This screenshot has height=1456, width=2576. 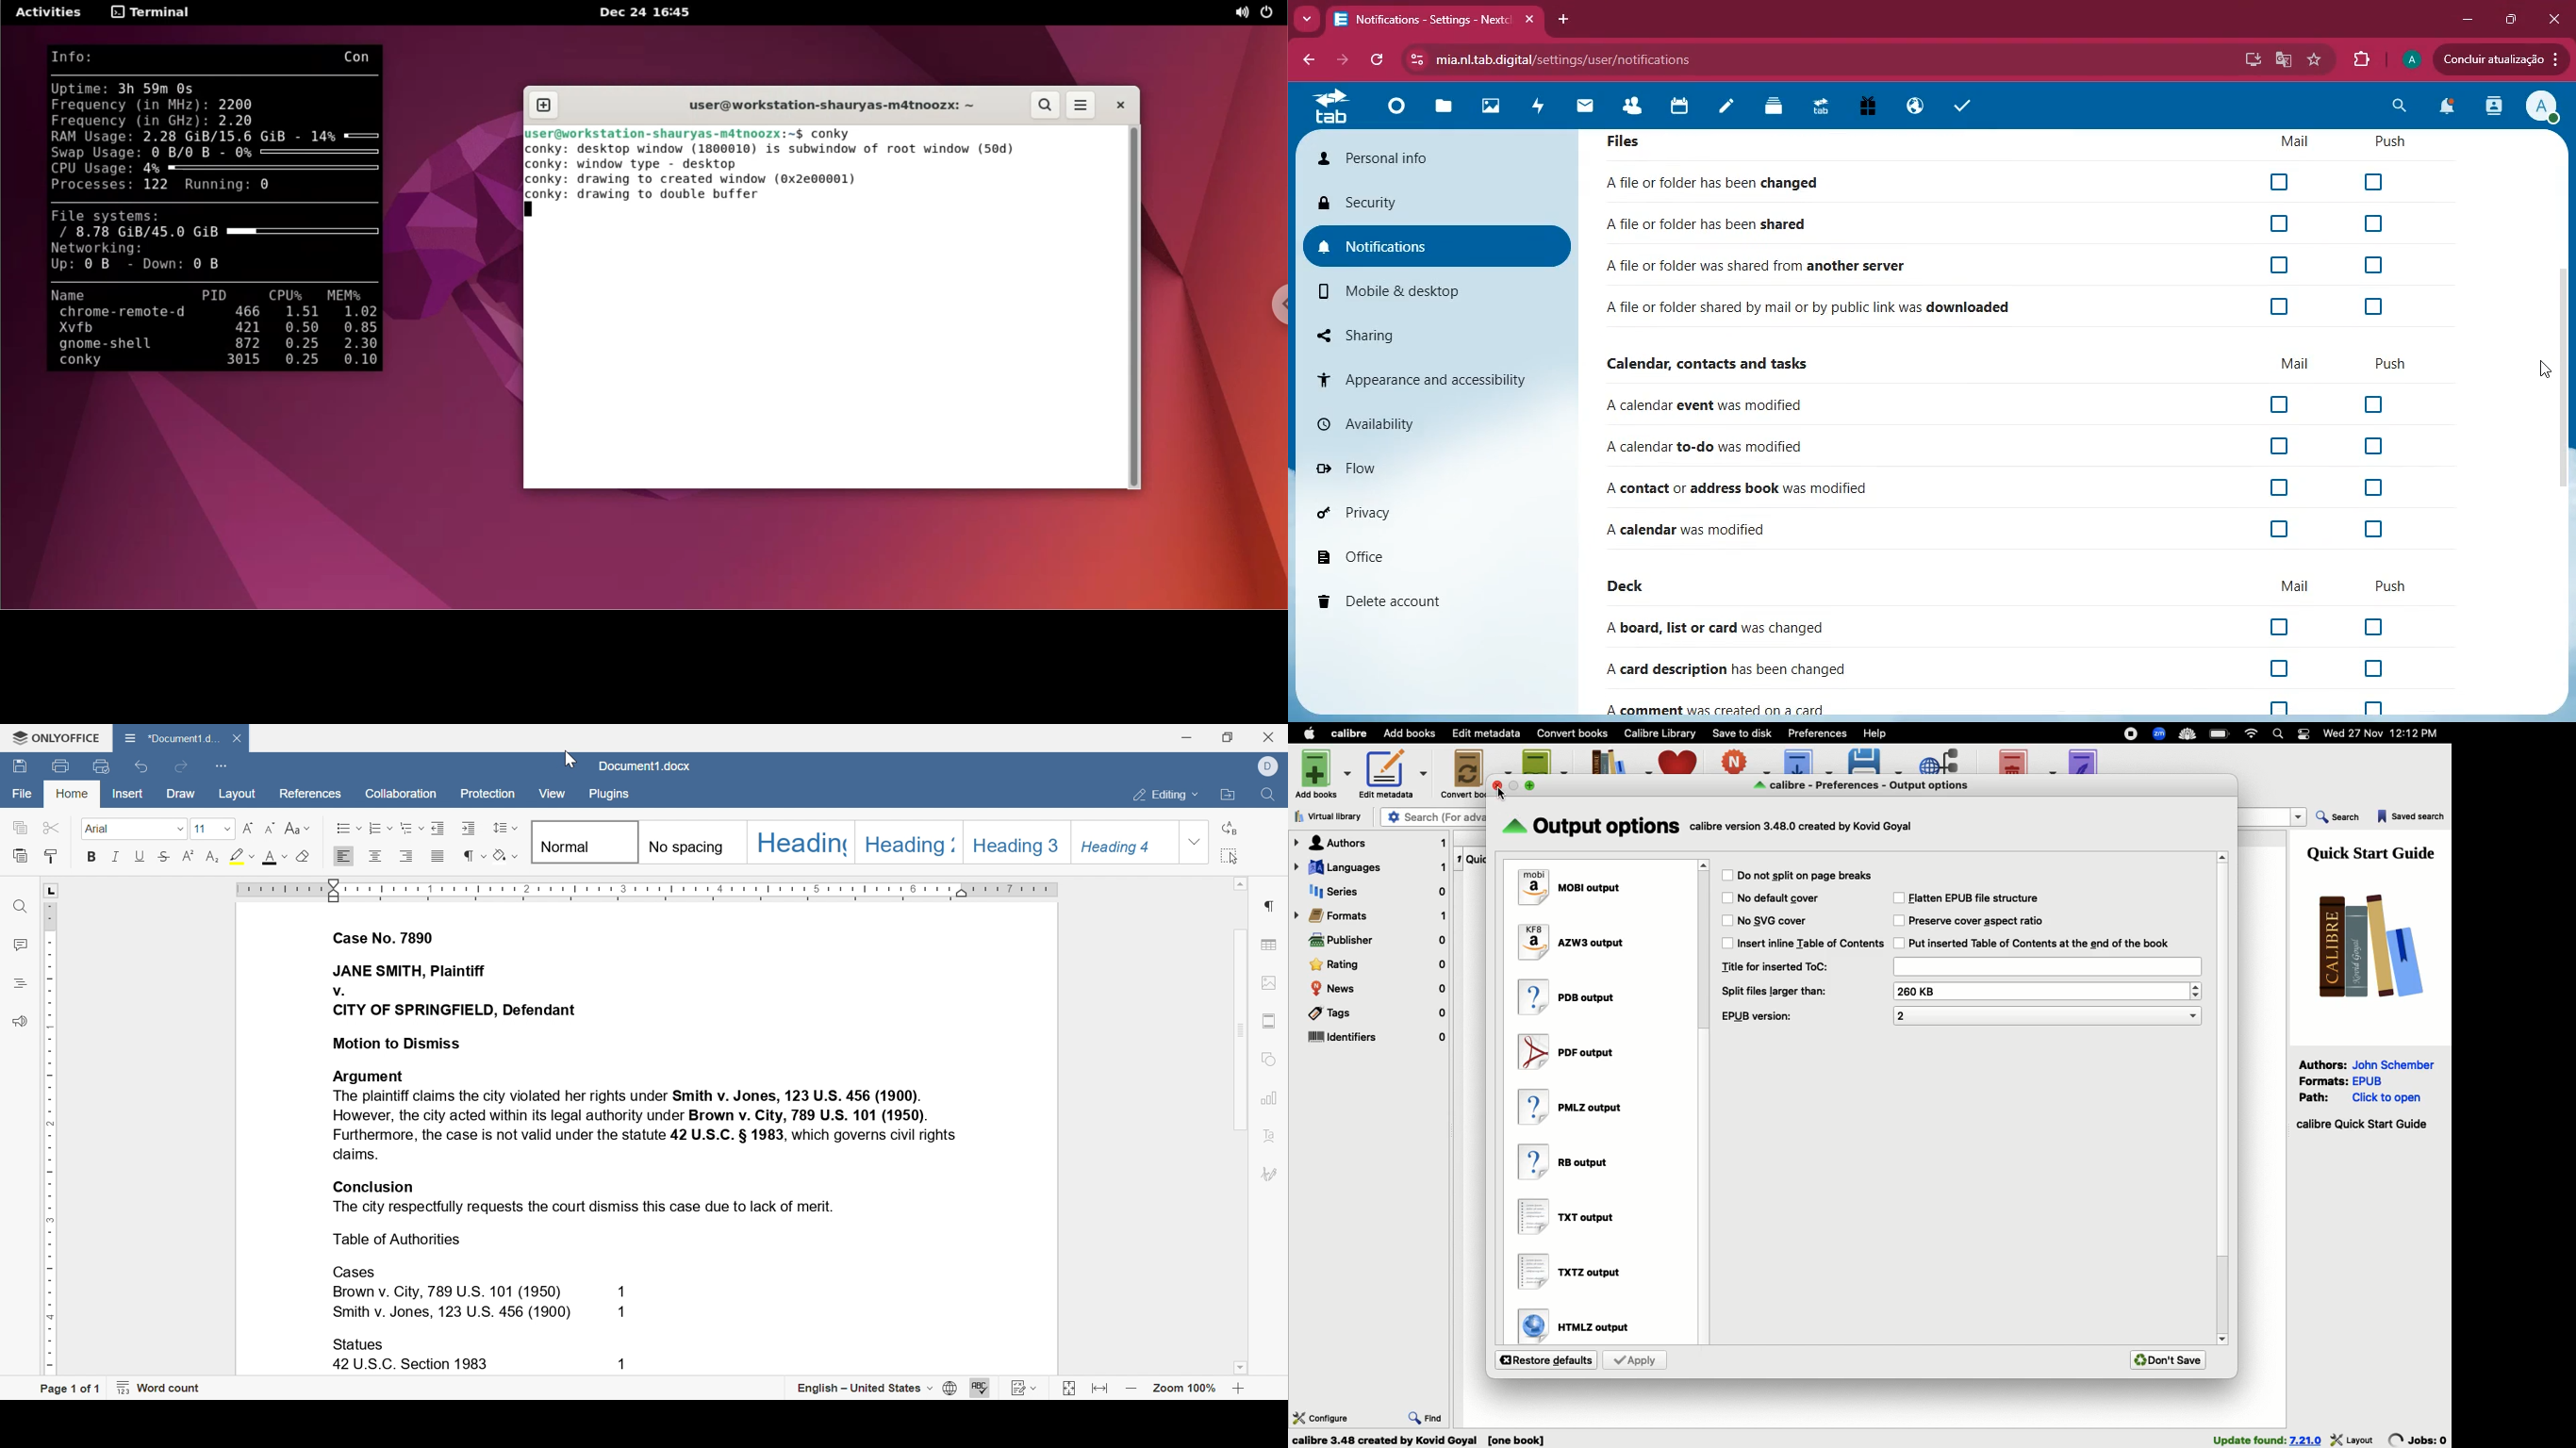 What do you see at coordinates (649, 1070) in the screenshot?
I see `Case No. 7890

JANE SMITH, Plaintiff

v.

CITY OF SPRINGFIELD, Defendant

Motion to Dismiss

Argument

The plaintiff claims the city violated her rights under Smith v. Jones, 123 U.S. 456 (1900).
However, the city acted within its legal authority under Brown v. City, 789 U.S. 101 (1950).
Furthermore, the case is not valid under the statute 42 U.S.C. § 1983, which governs civil rights
claims.

Conclusion

The city respectfully requests the court dismiss this case due to lack of merit.` at bounding box center [649, 1070].